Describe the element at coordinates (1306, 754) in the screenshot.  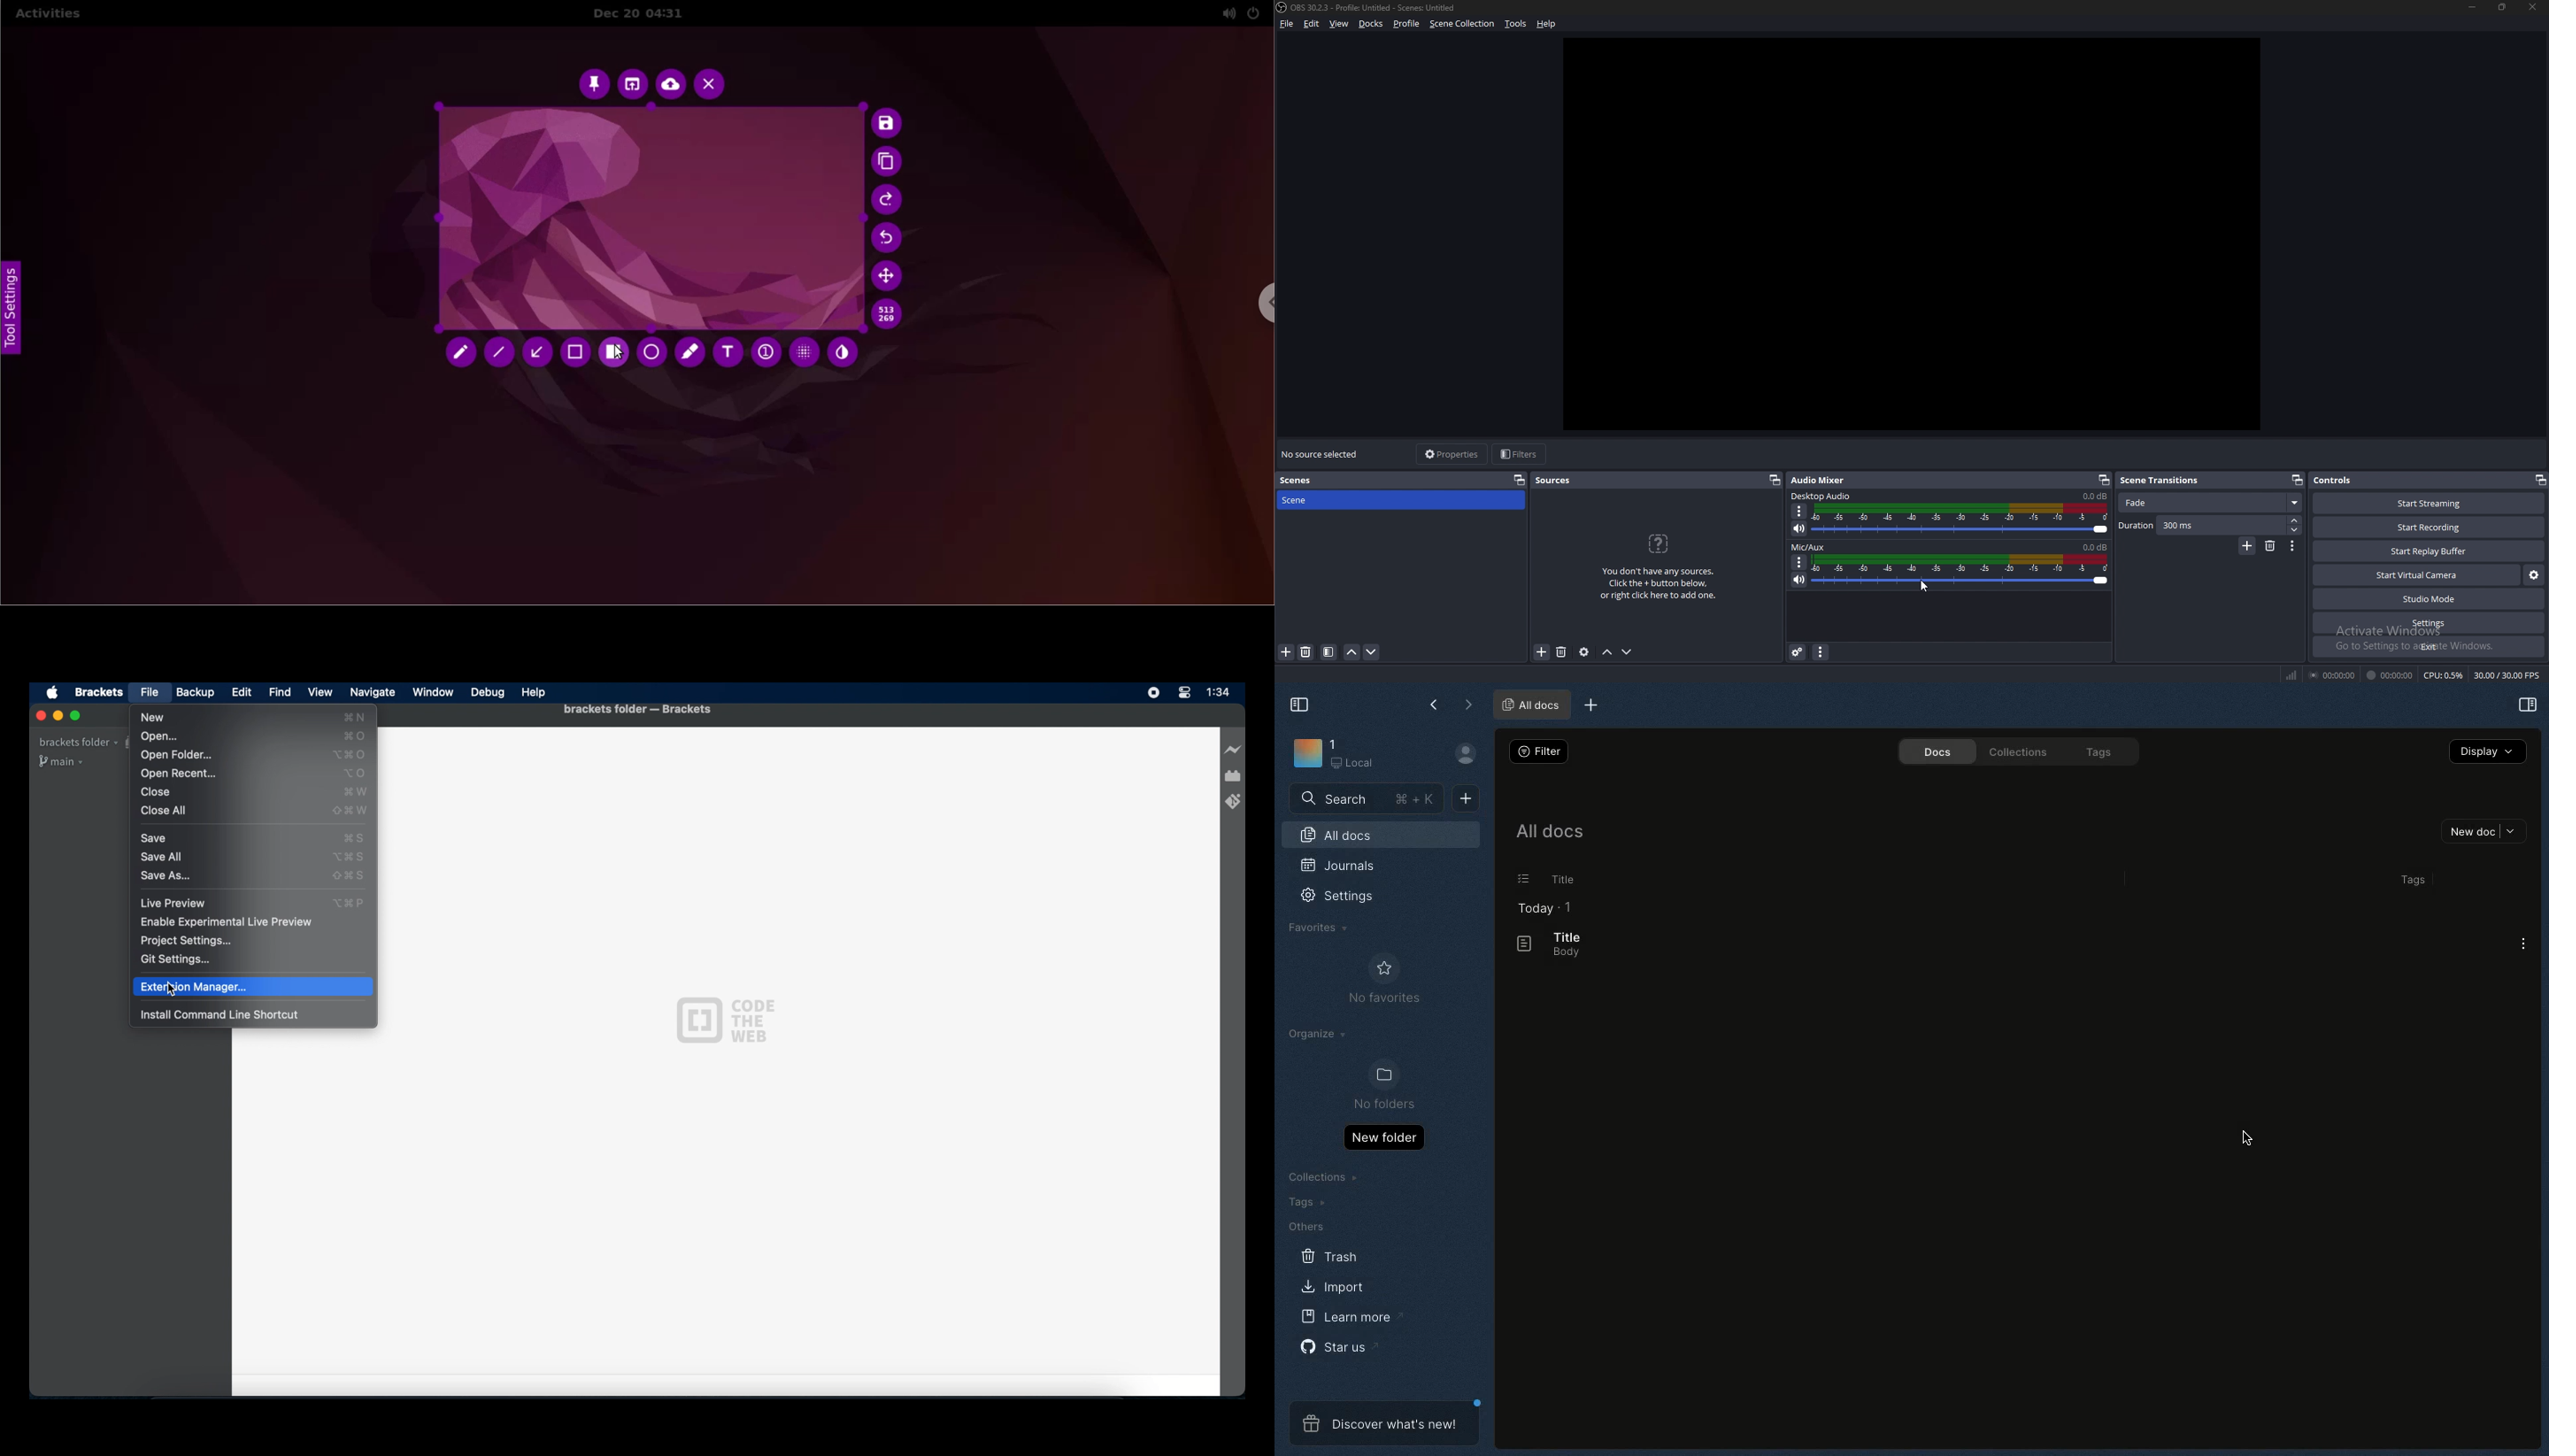
I see `Icon` at that location.